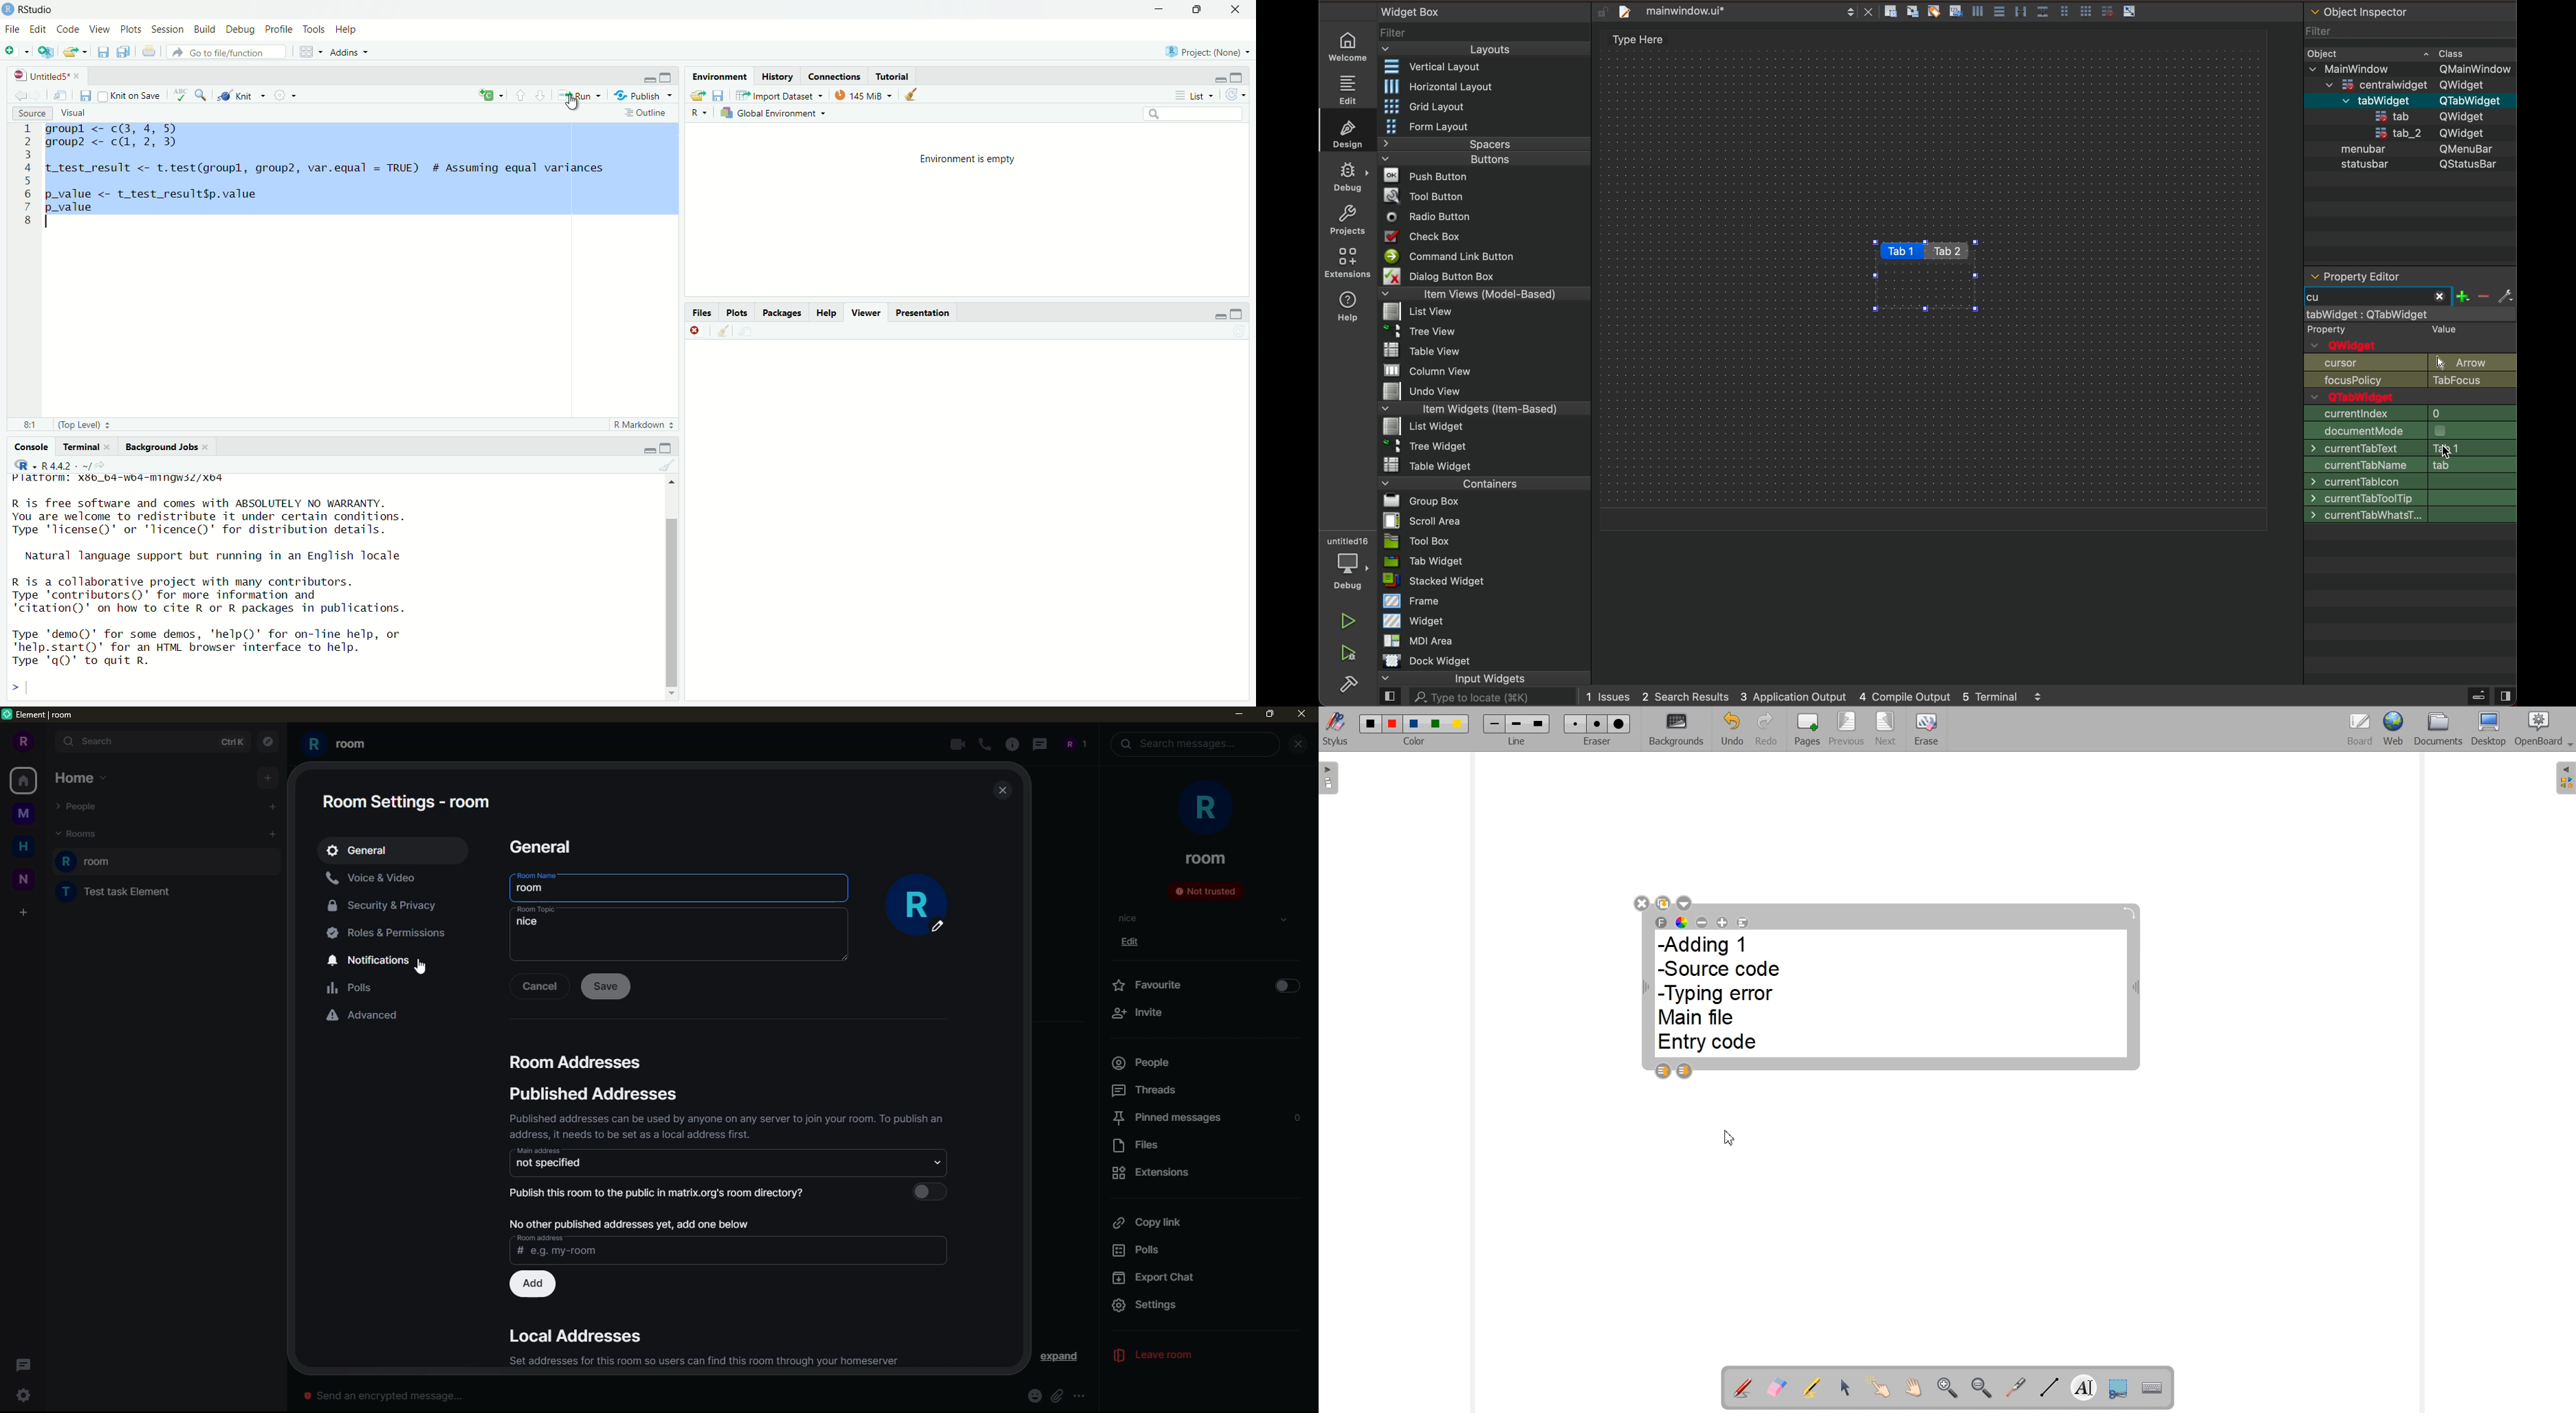  What do you see at coordinates (1297, 744) in the screenshot?
I see `close` at bounding box center [1297, 744].